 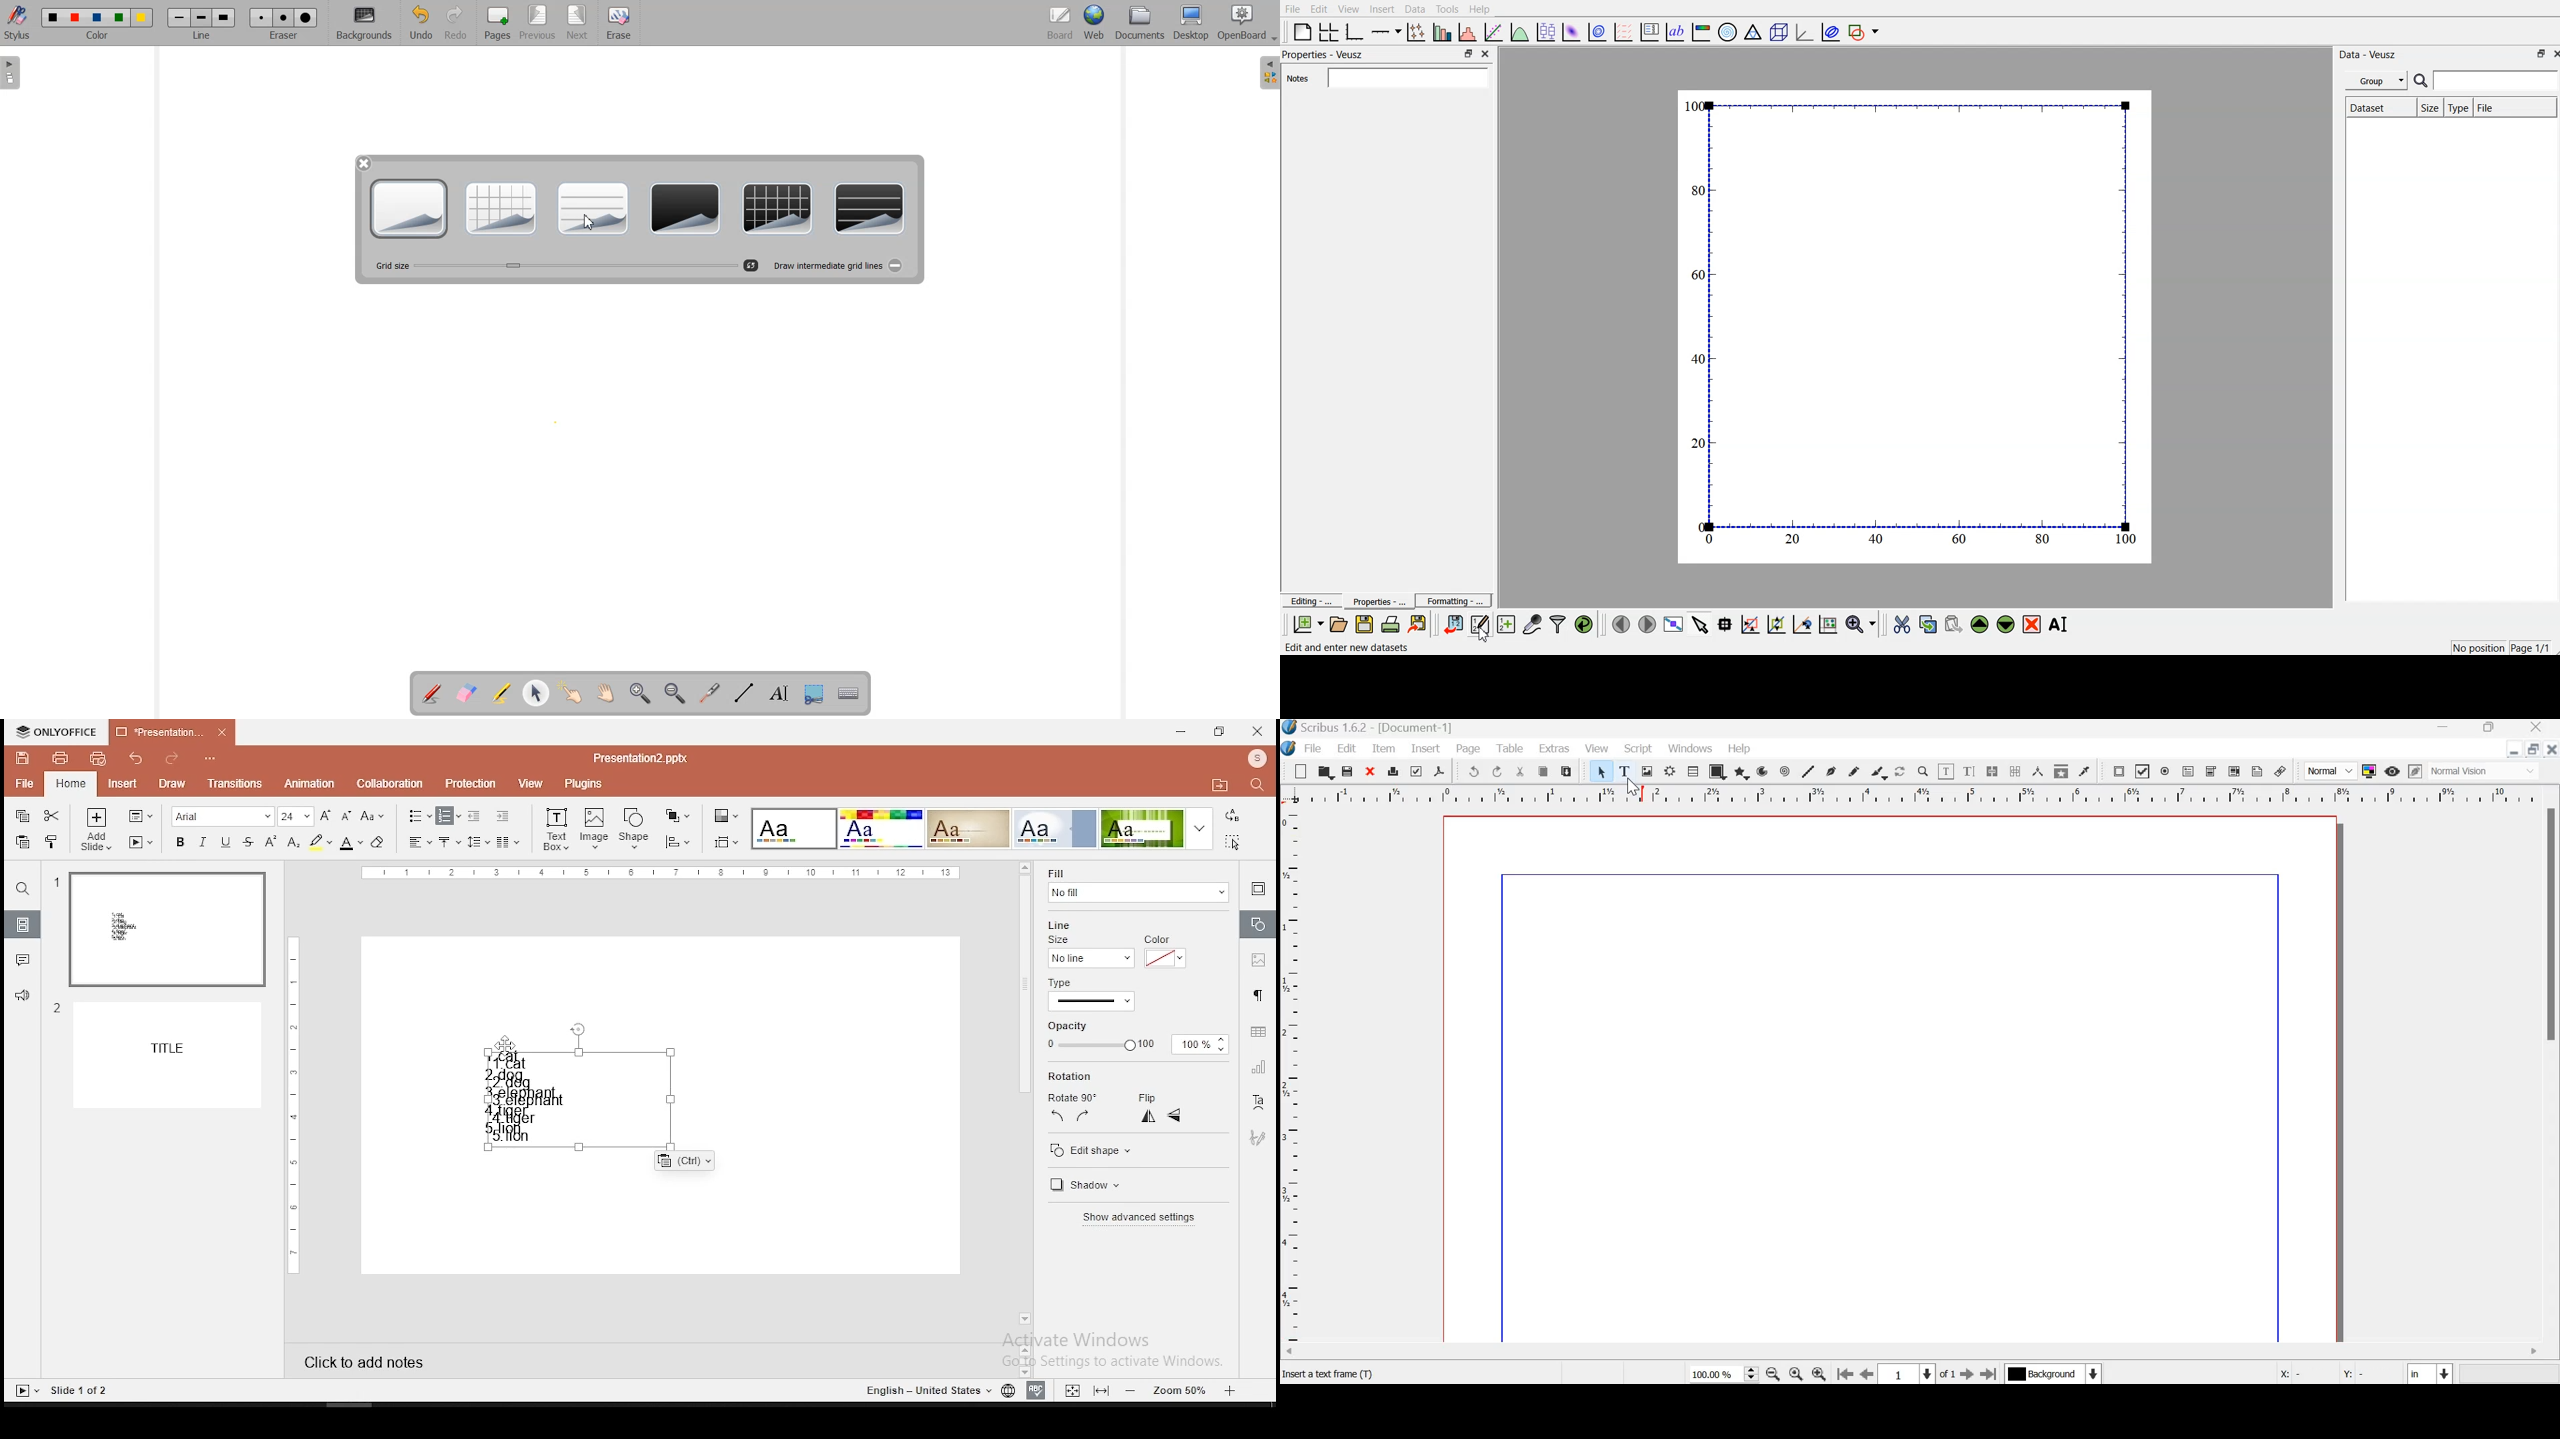 I want to click on Previous, so click(x=539, y=23).